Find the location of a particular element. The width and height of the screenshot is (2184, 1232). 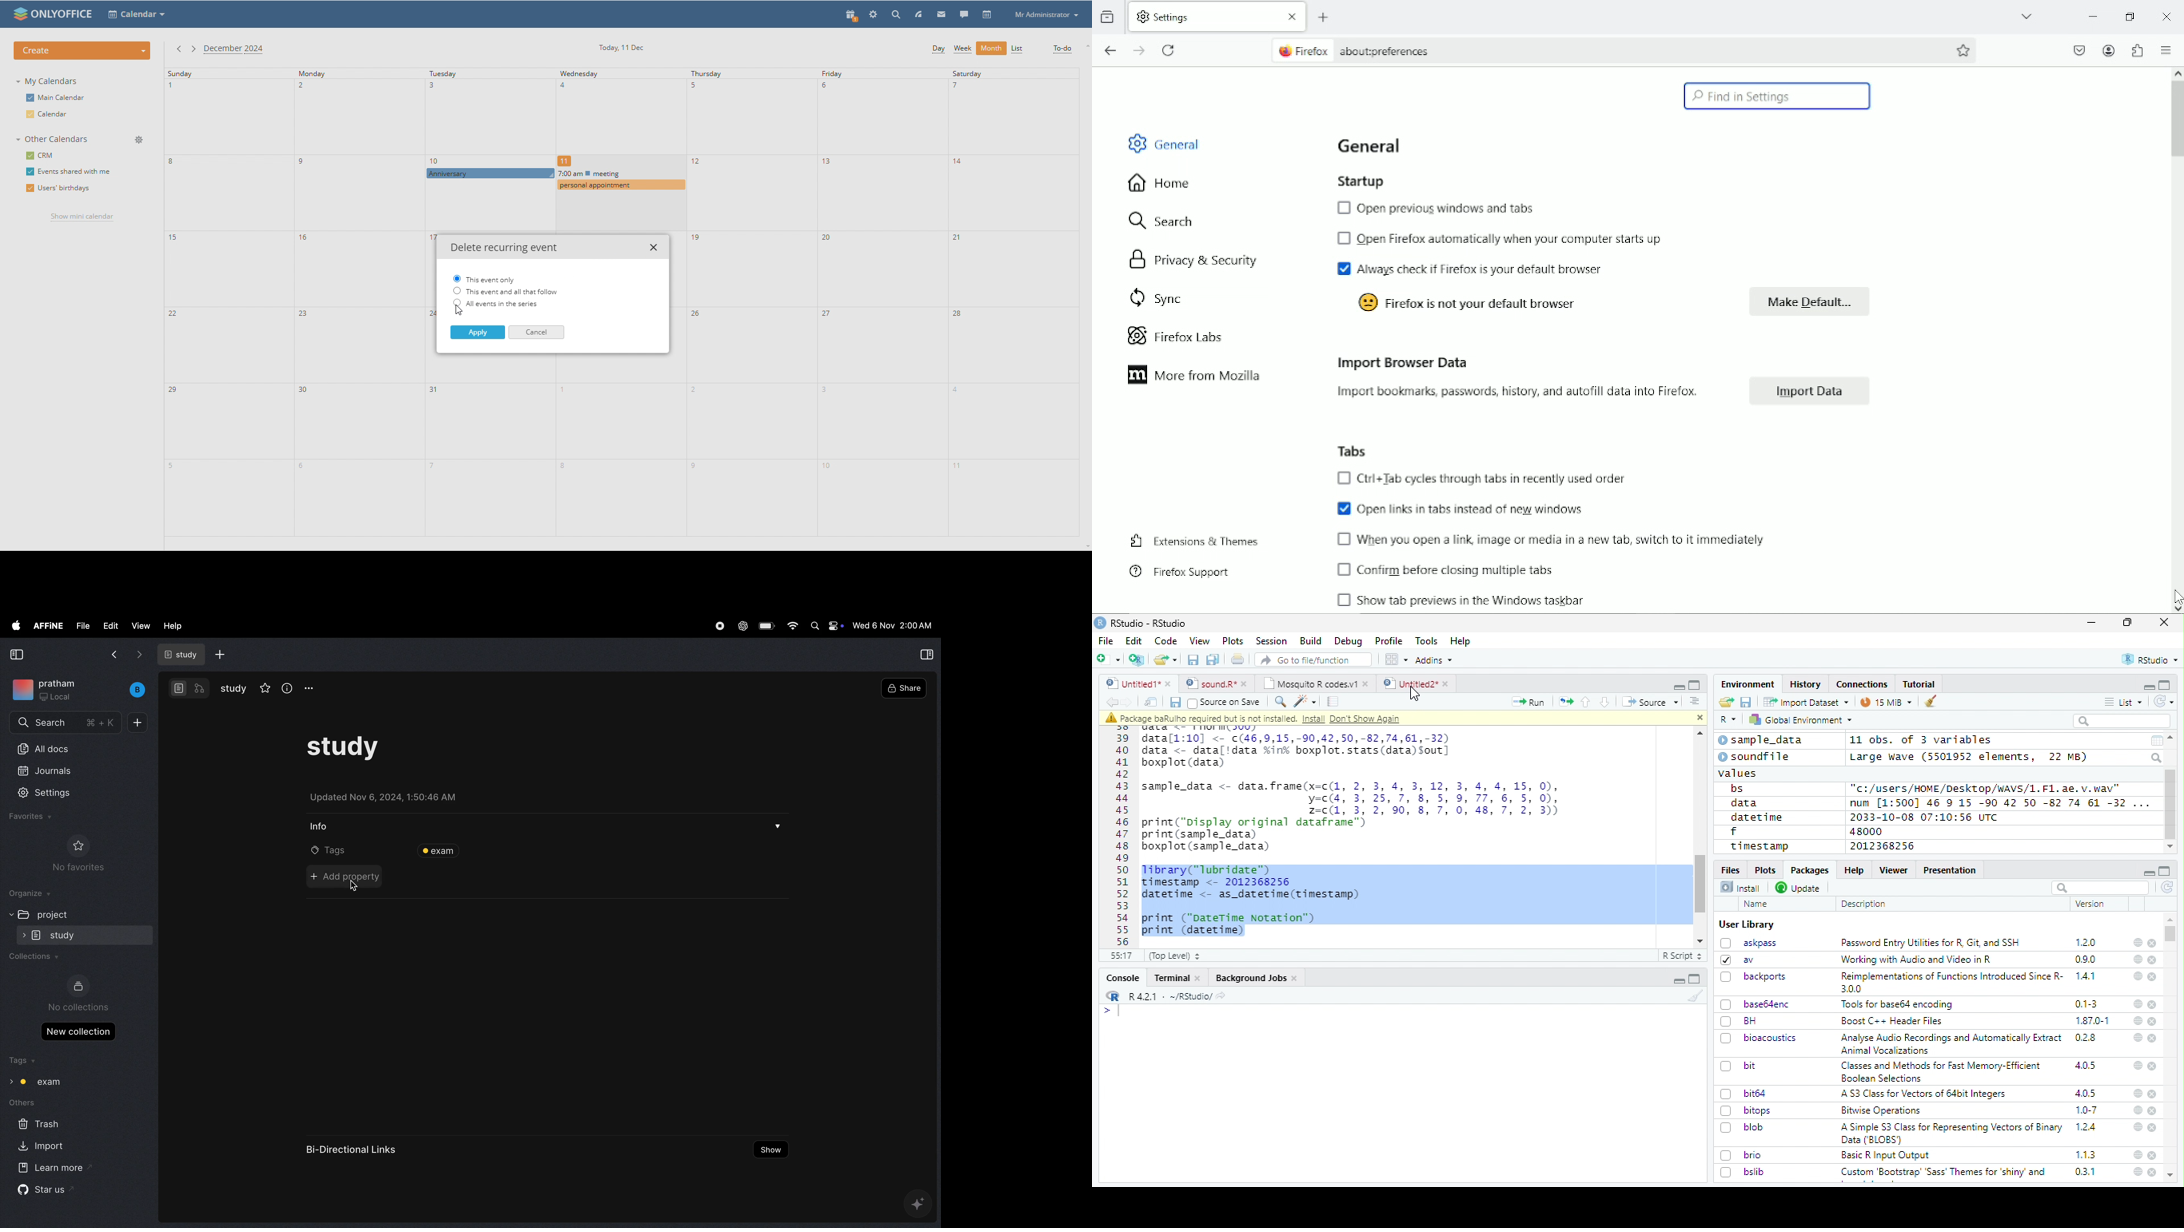

Firefox about:preferences is located at coordinates (1370, 50).